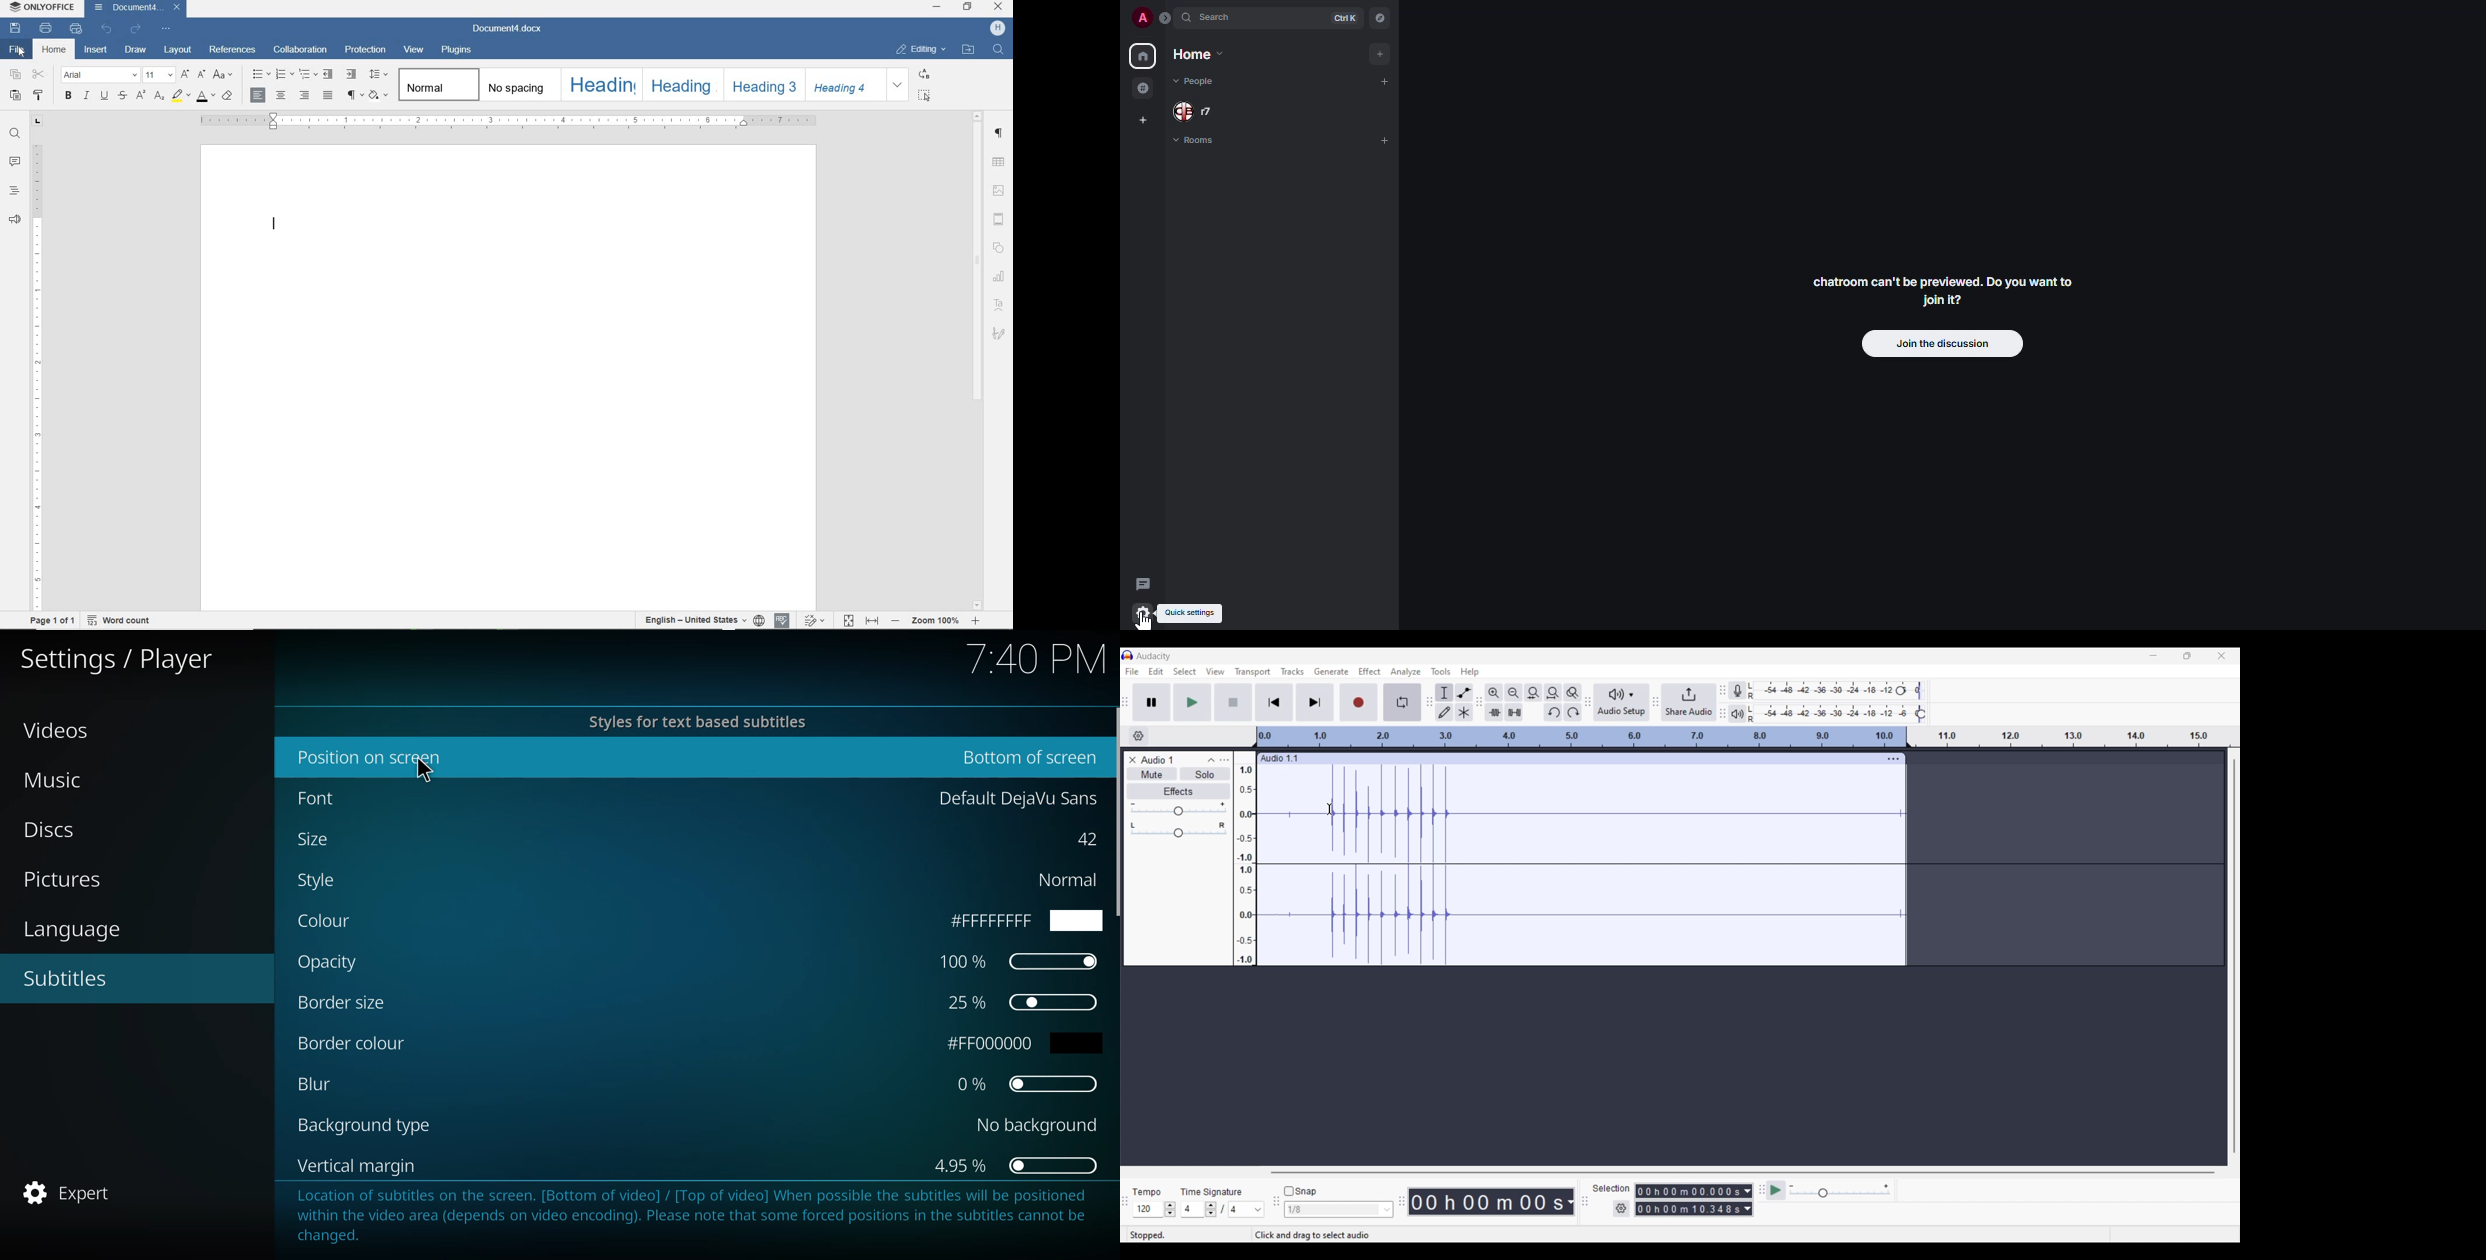 This screenshot has height=1260, width=2492. Describe the element at coordinates (119, 622) in the screenshot. I see `word count` at that location.